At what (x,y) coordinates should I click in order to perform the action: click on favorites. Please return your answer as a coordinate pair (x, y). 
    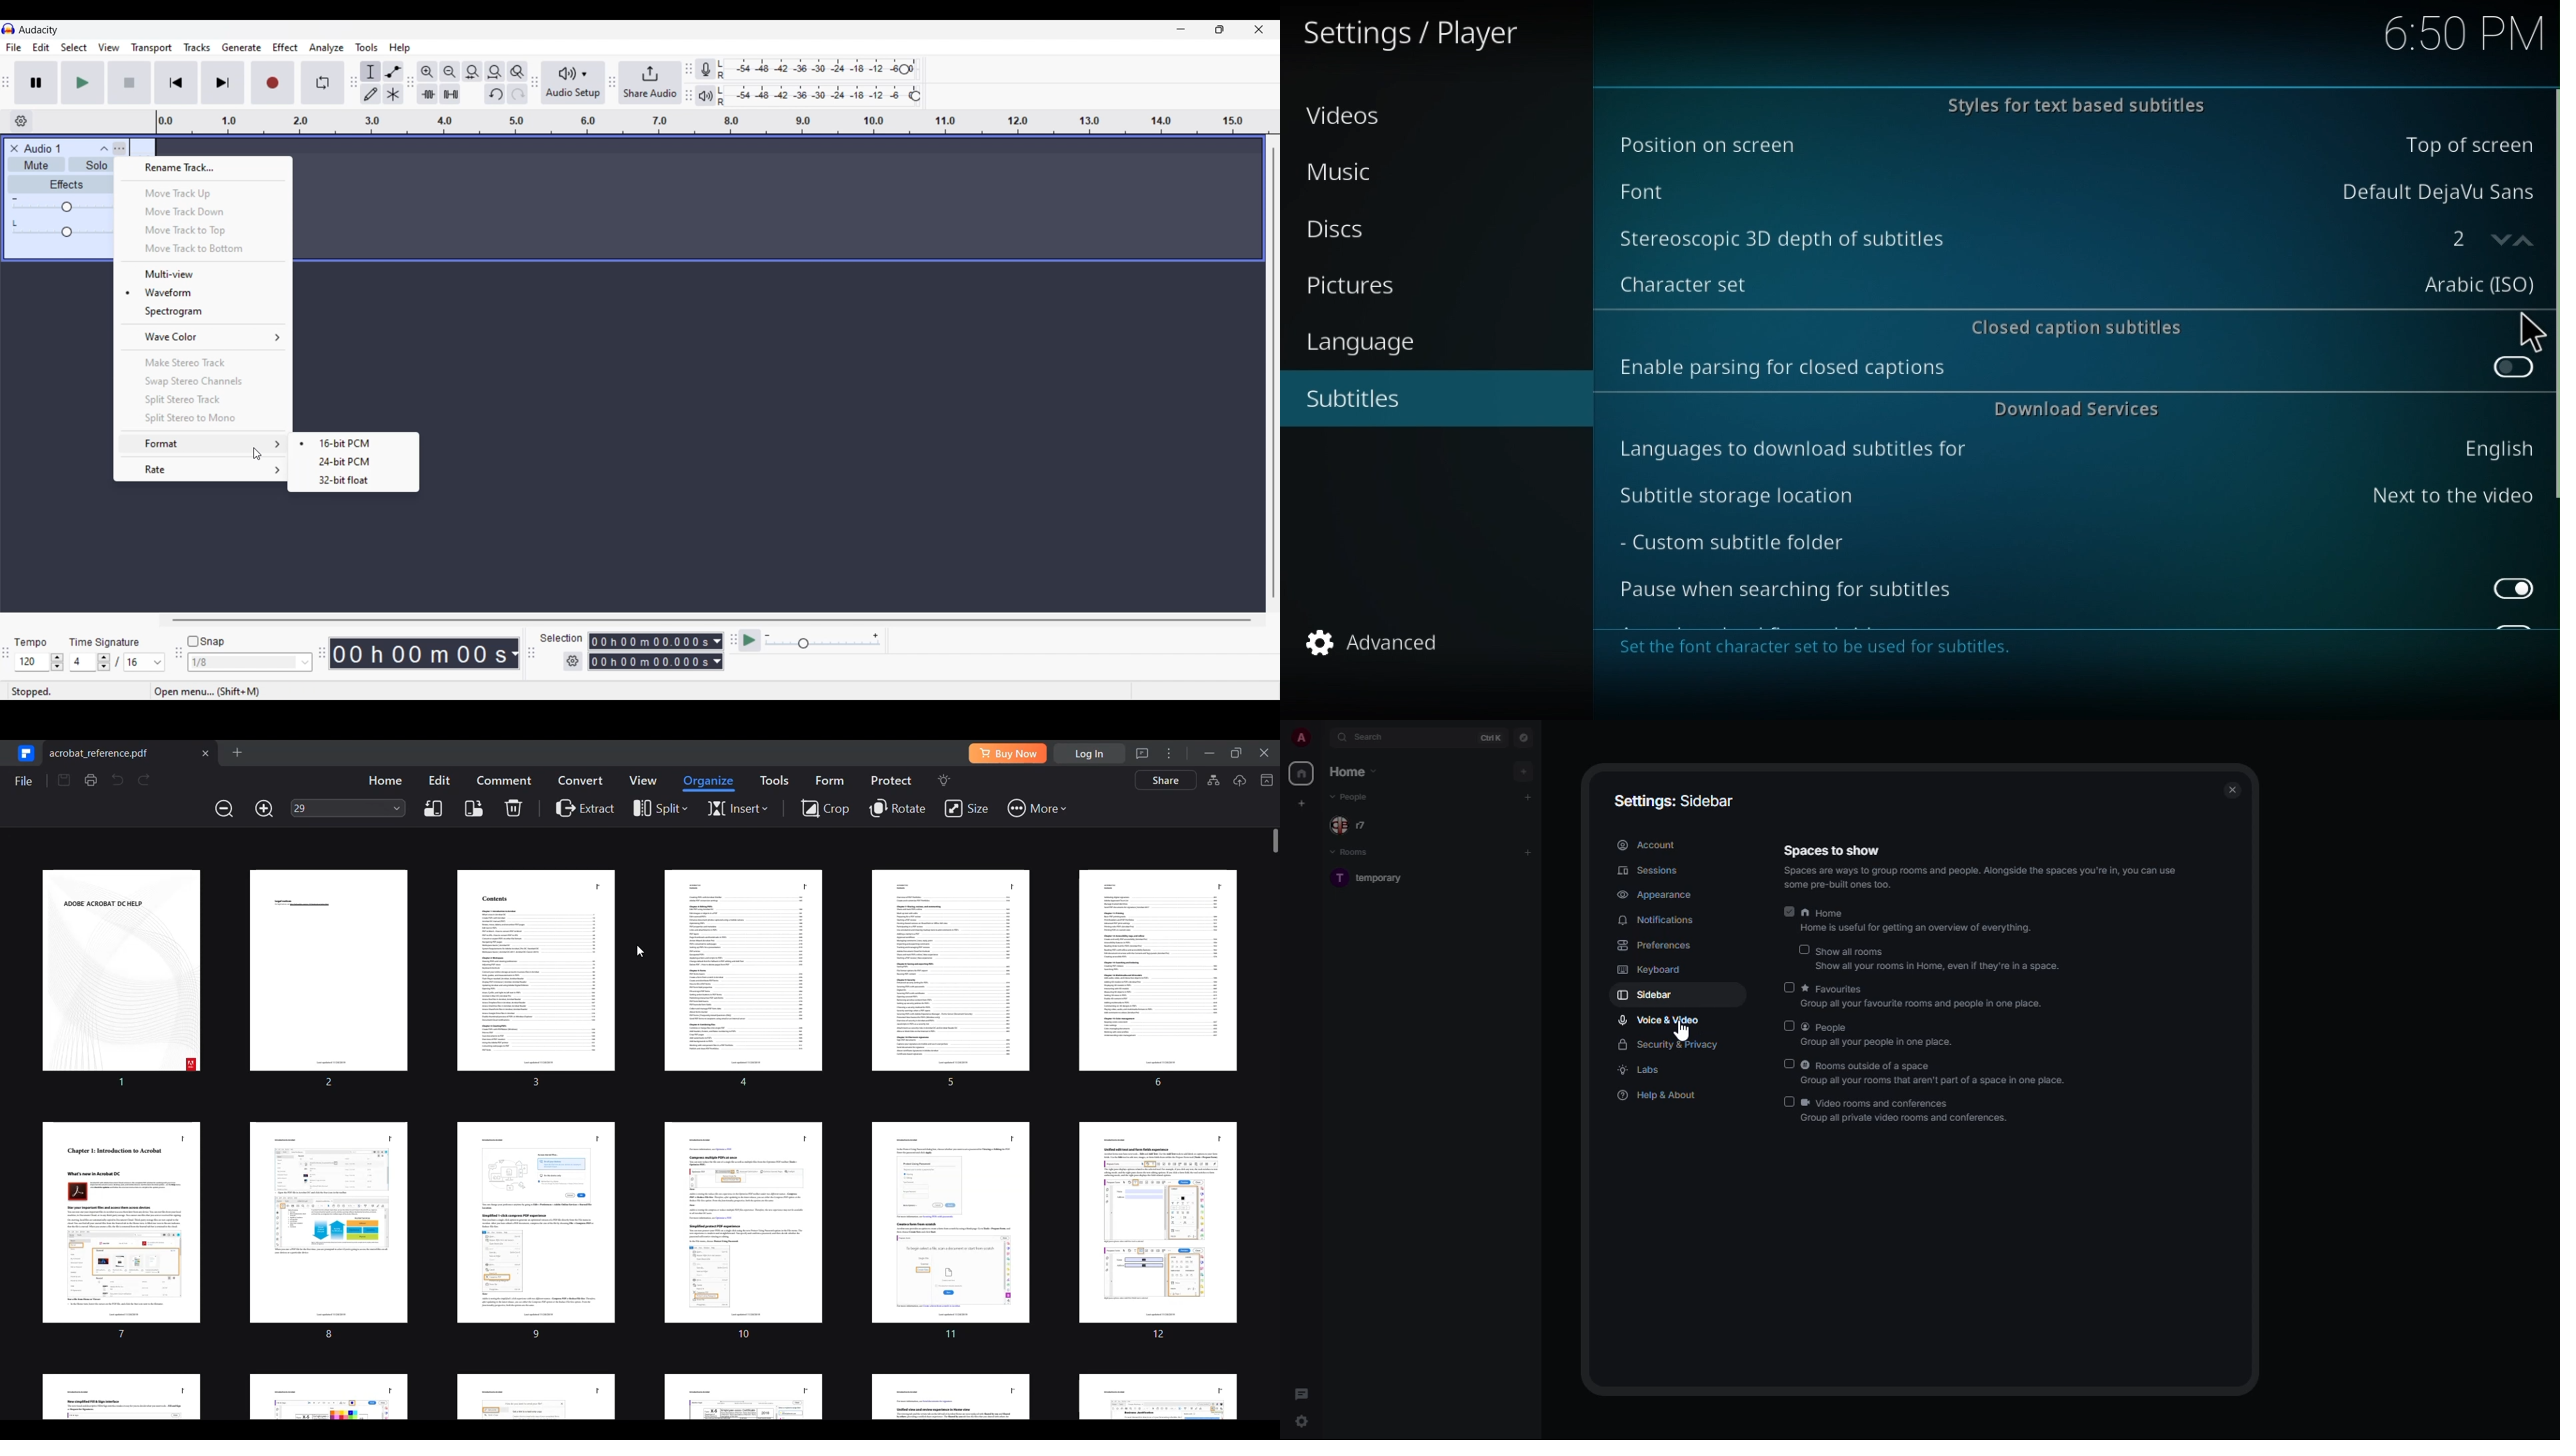
    Looking at the image, I should click on (1925, 996).